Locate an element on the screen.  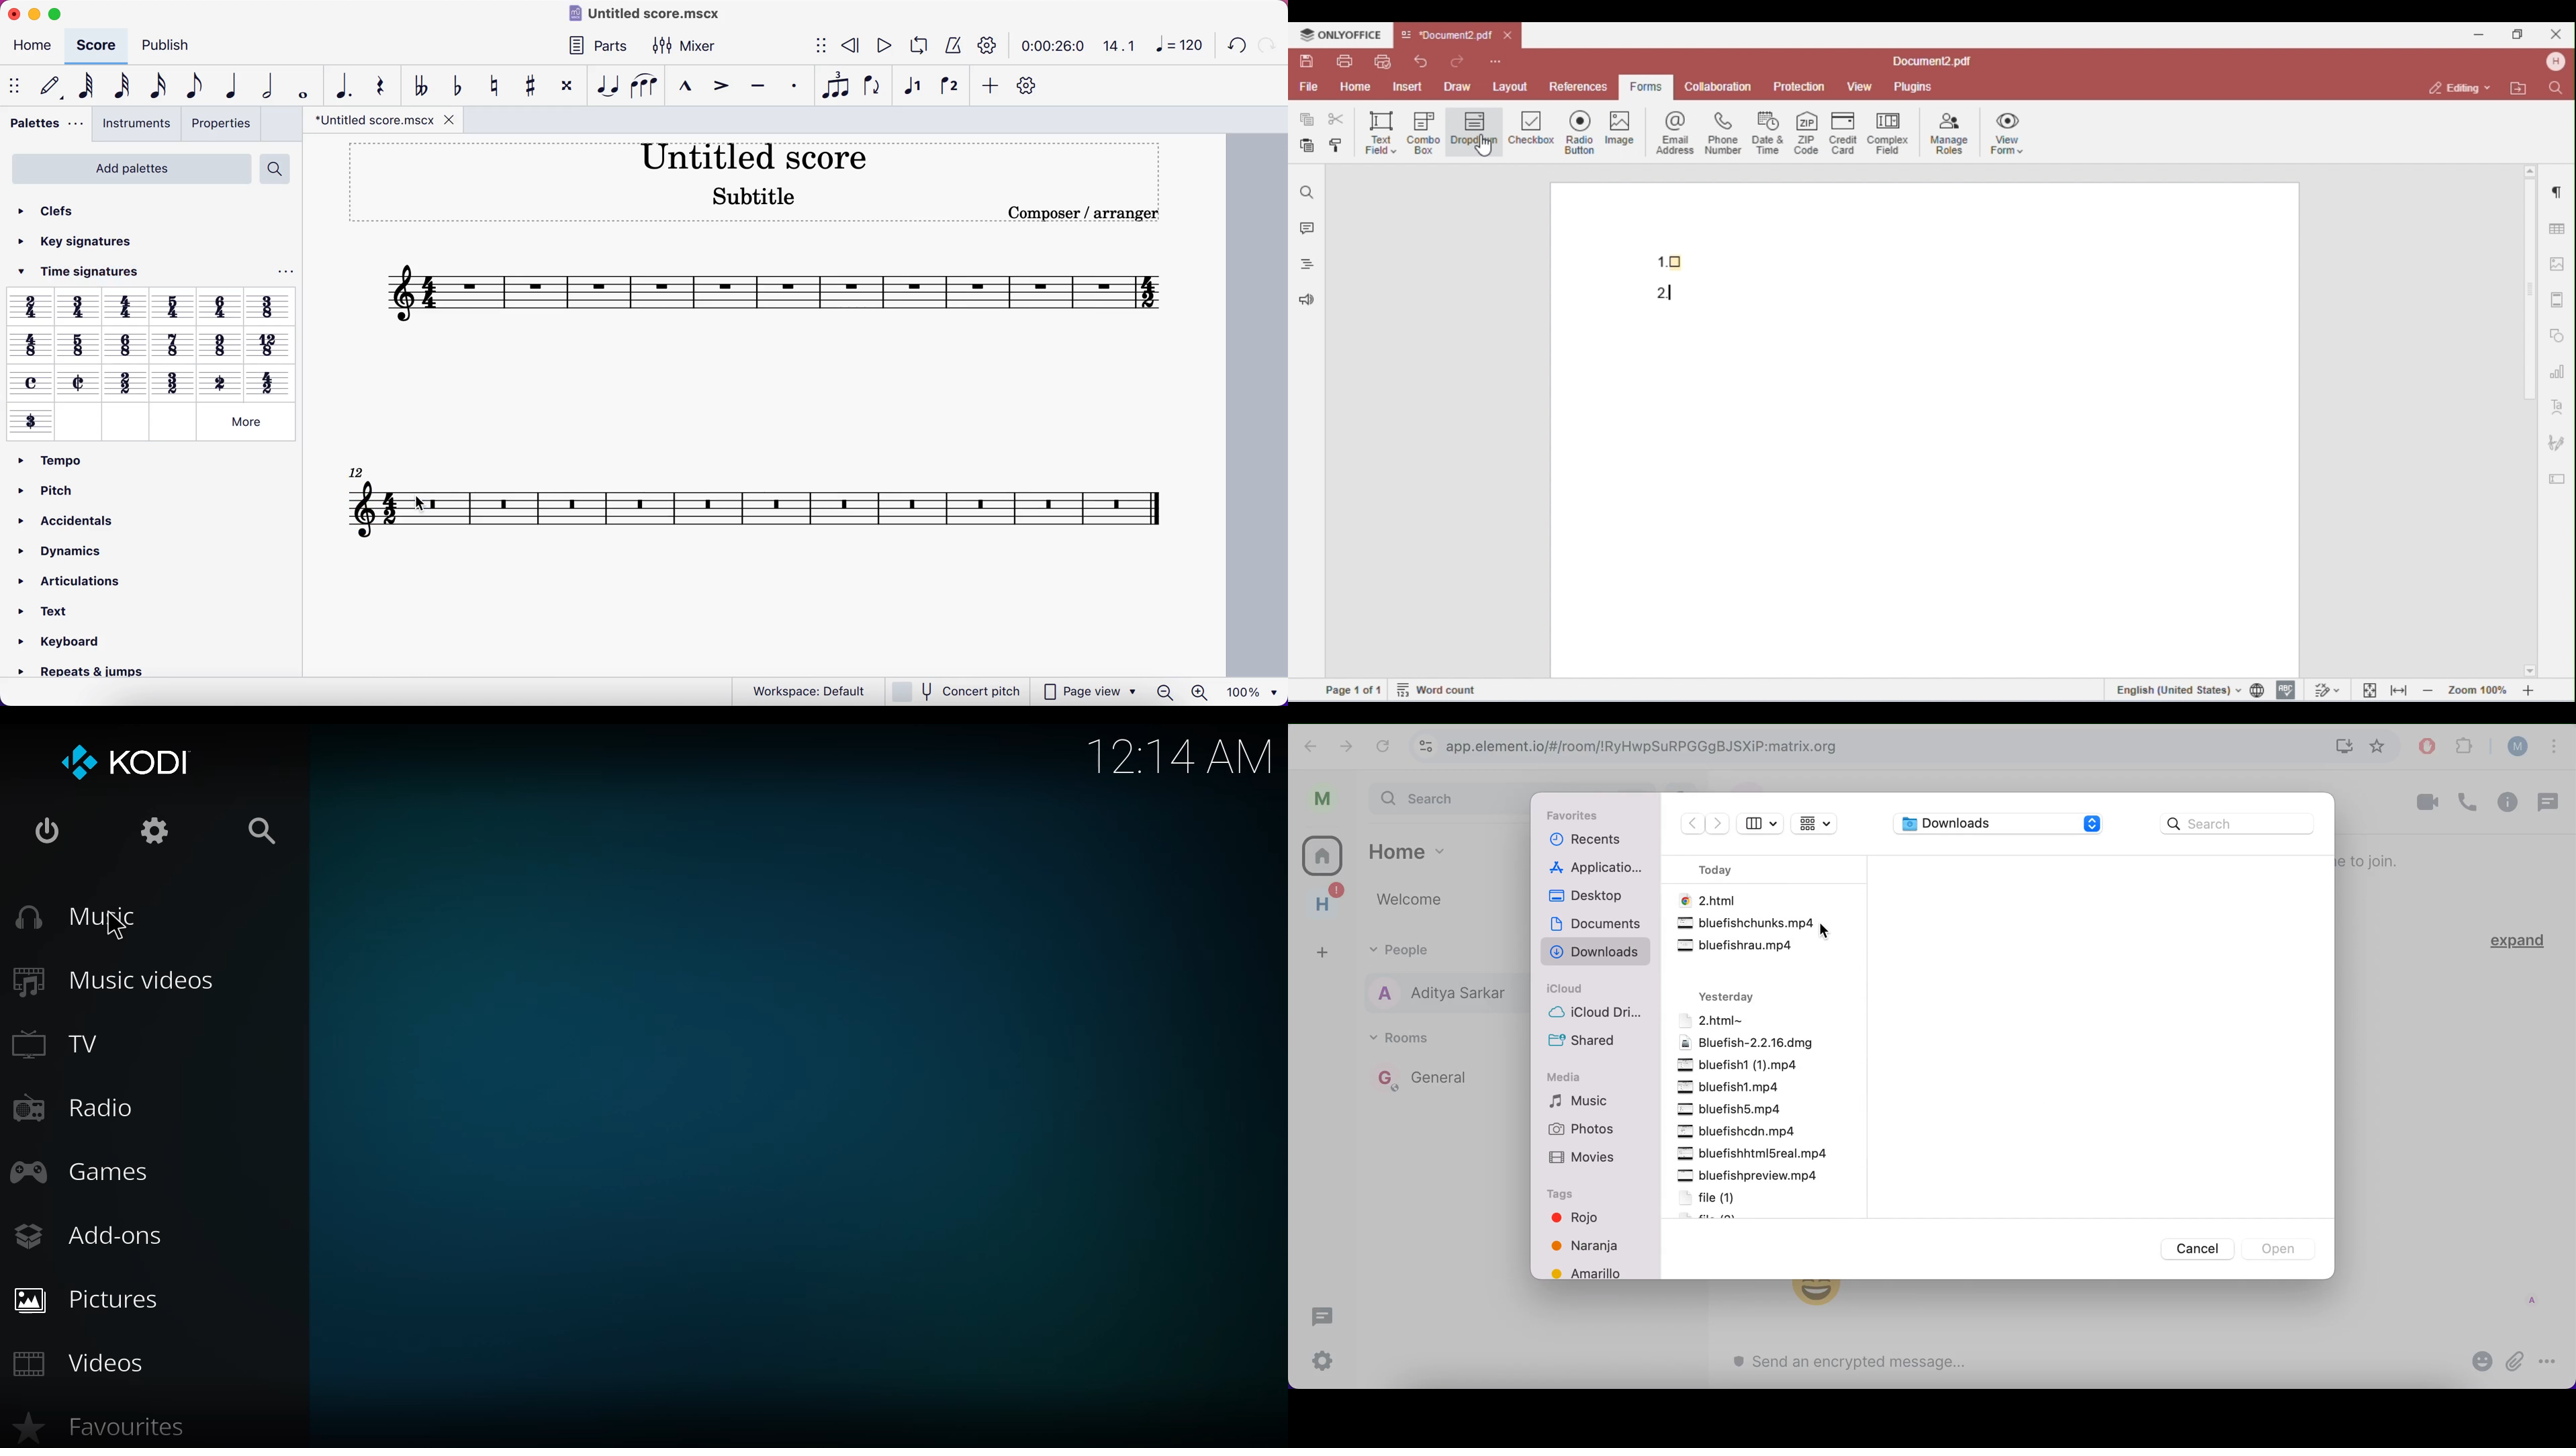
rooms is located at coordinates (1323, 854).